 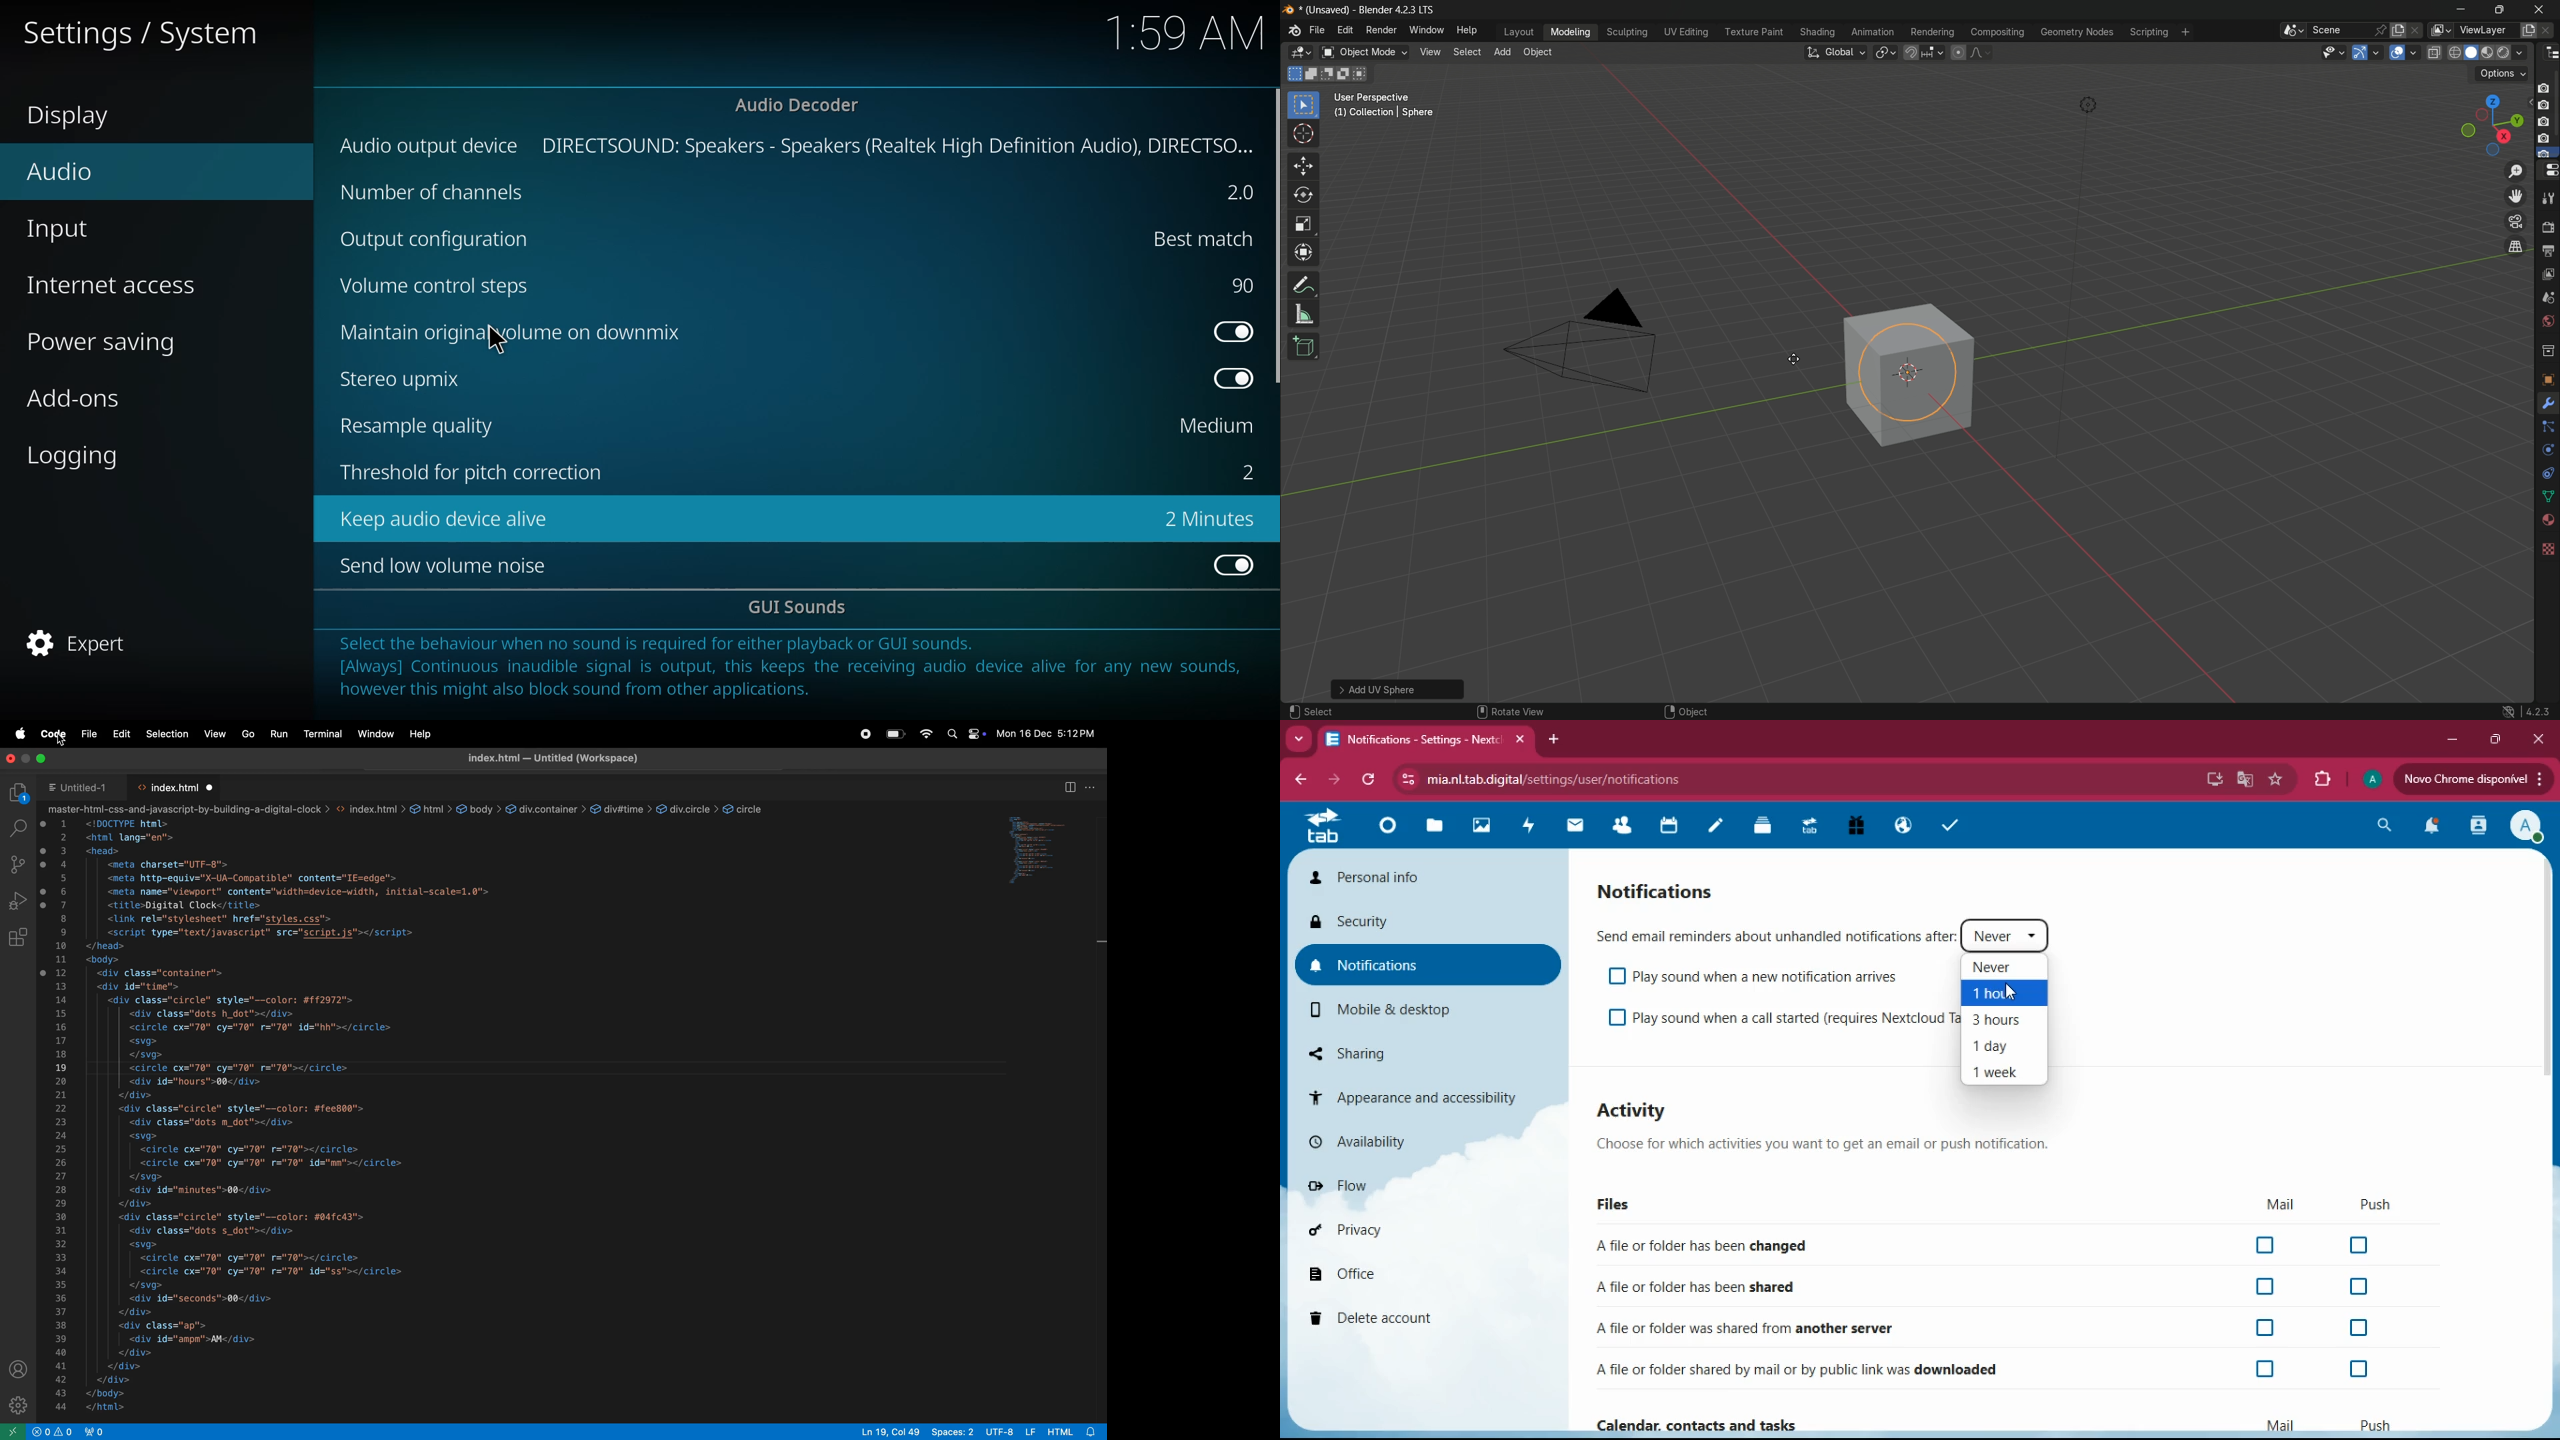 I want to click on tab, so click(x=1322, y=826).